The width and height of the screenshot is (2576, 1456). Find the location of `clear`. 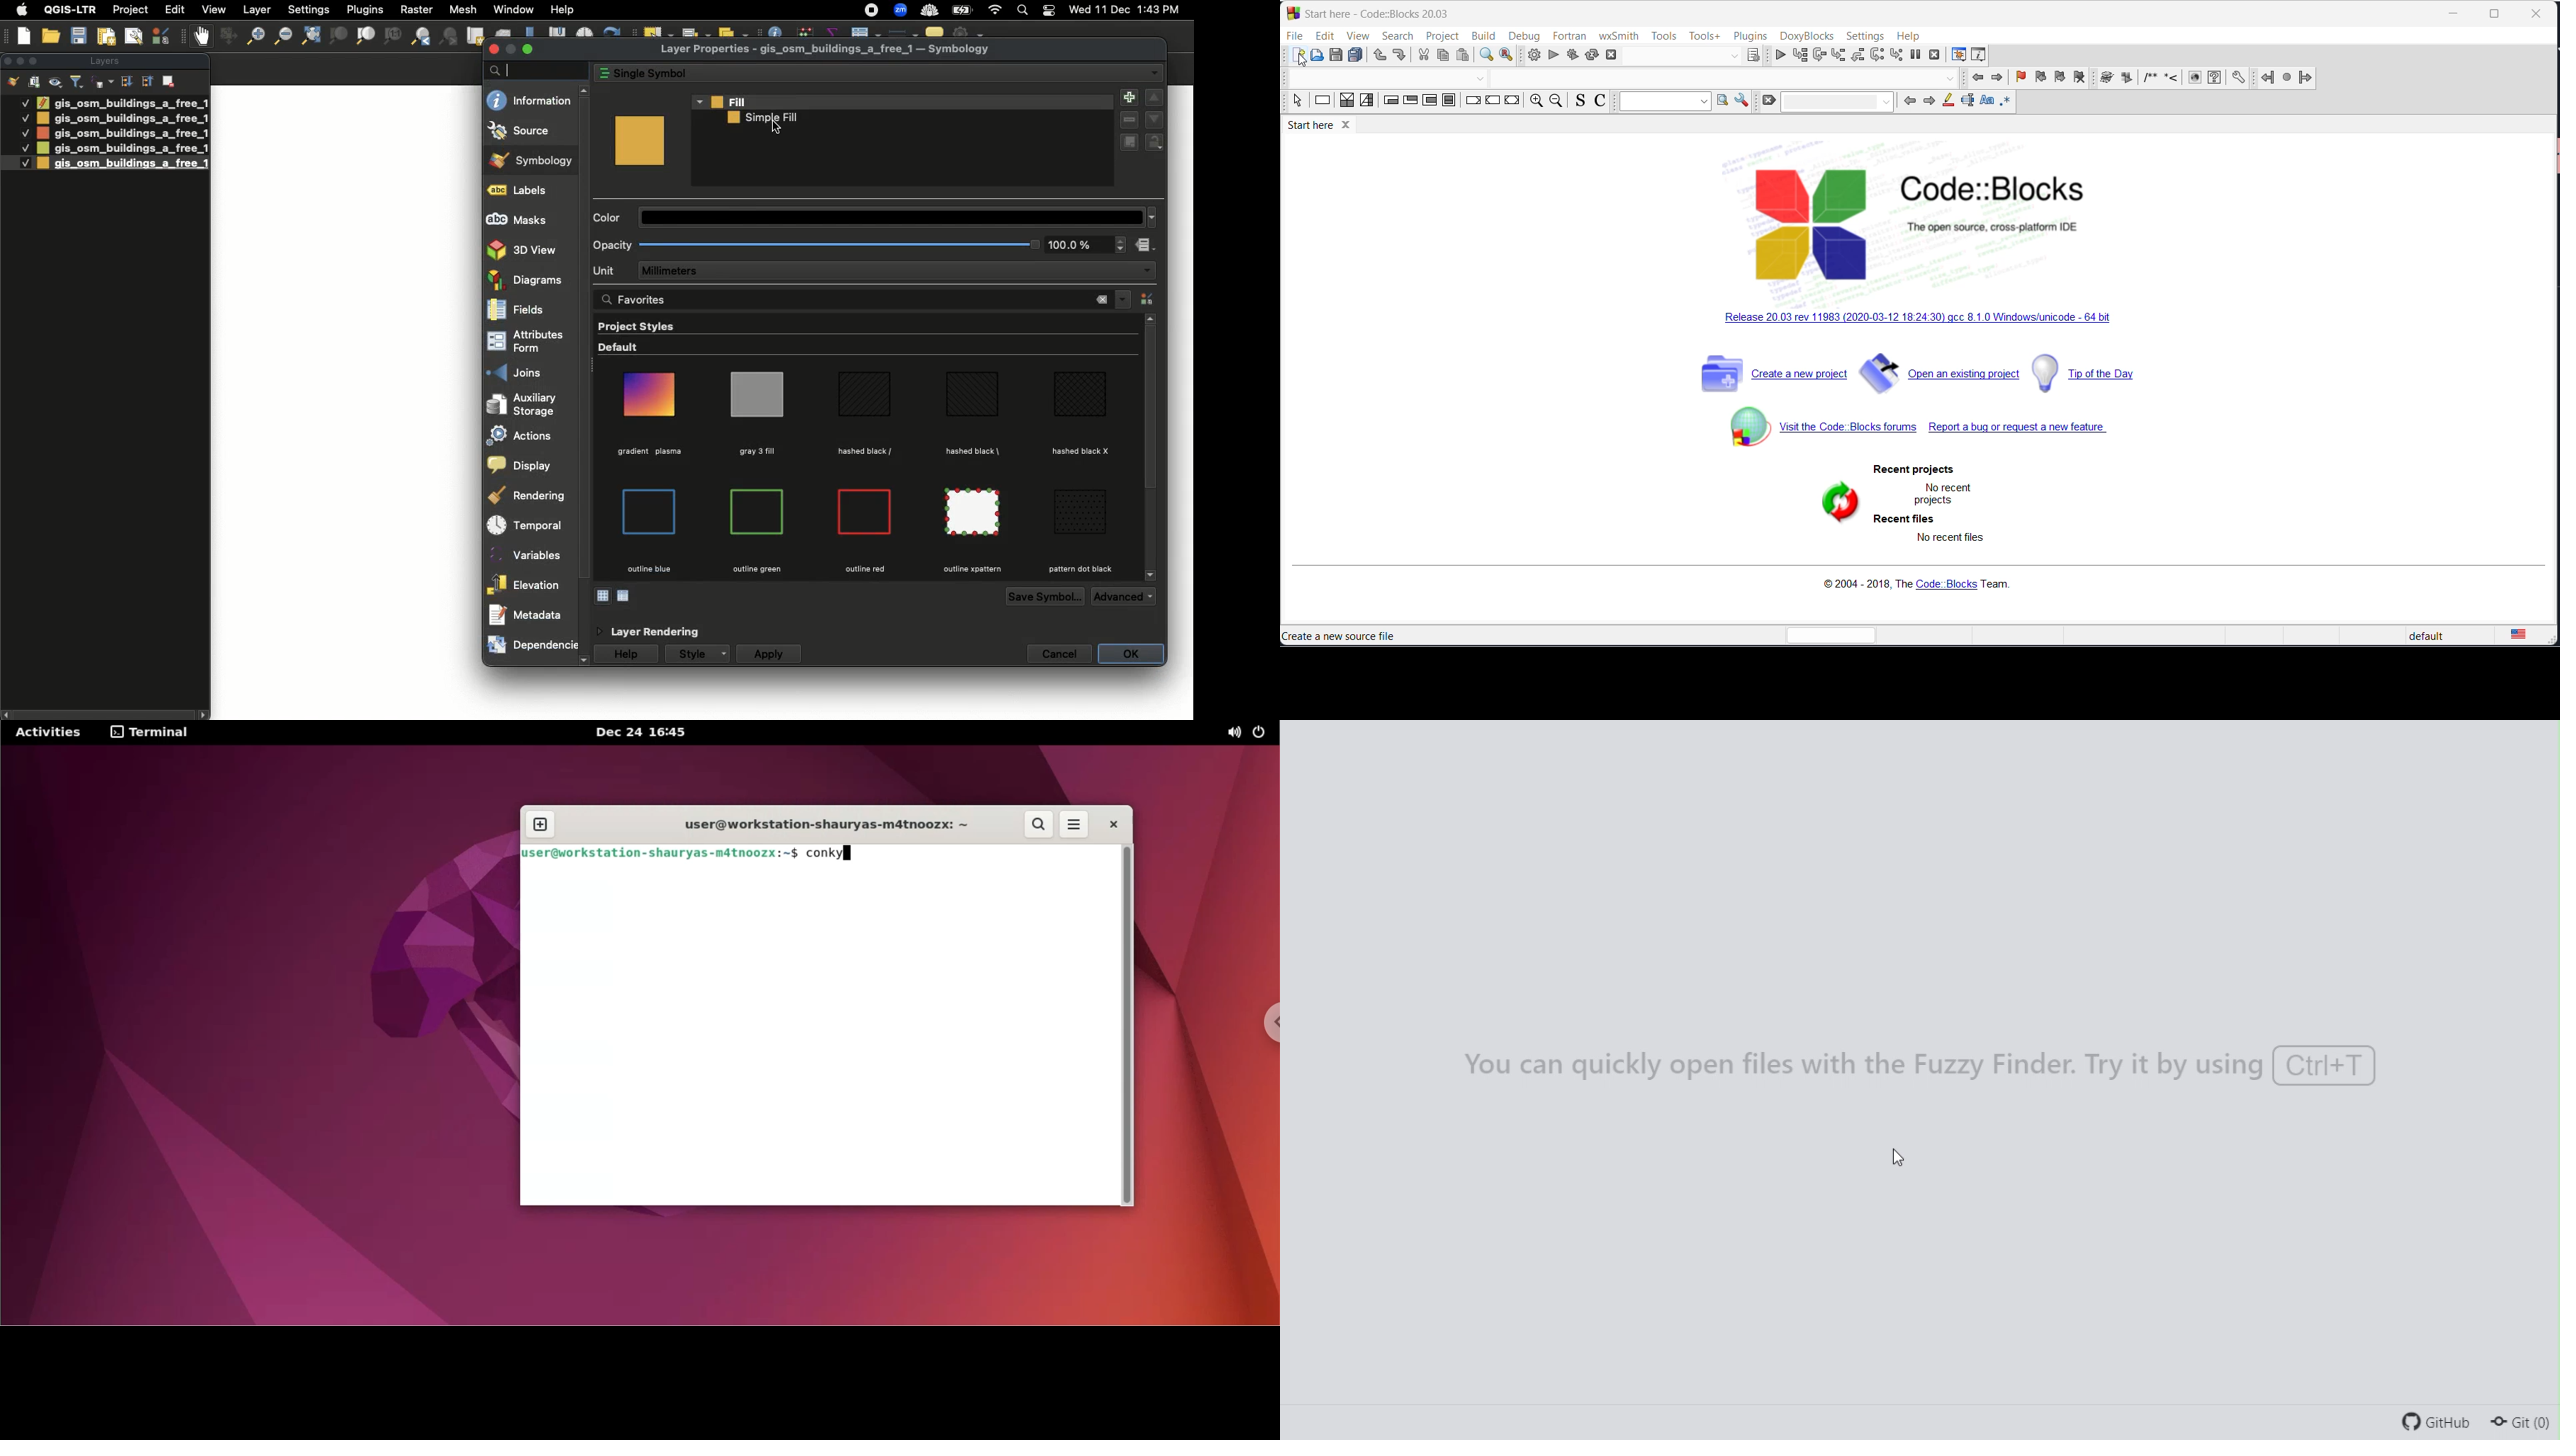

clear is located at coordinates (1767, 102).